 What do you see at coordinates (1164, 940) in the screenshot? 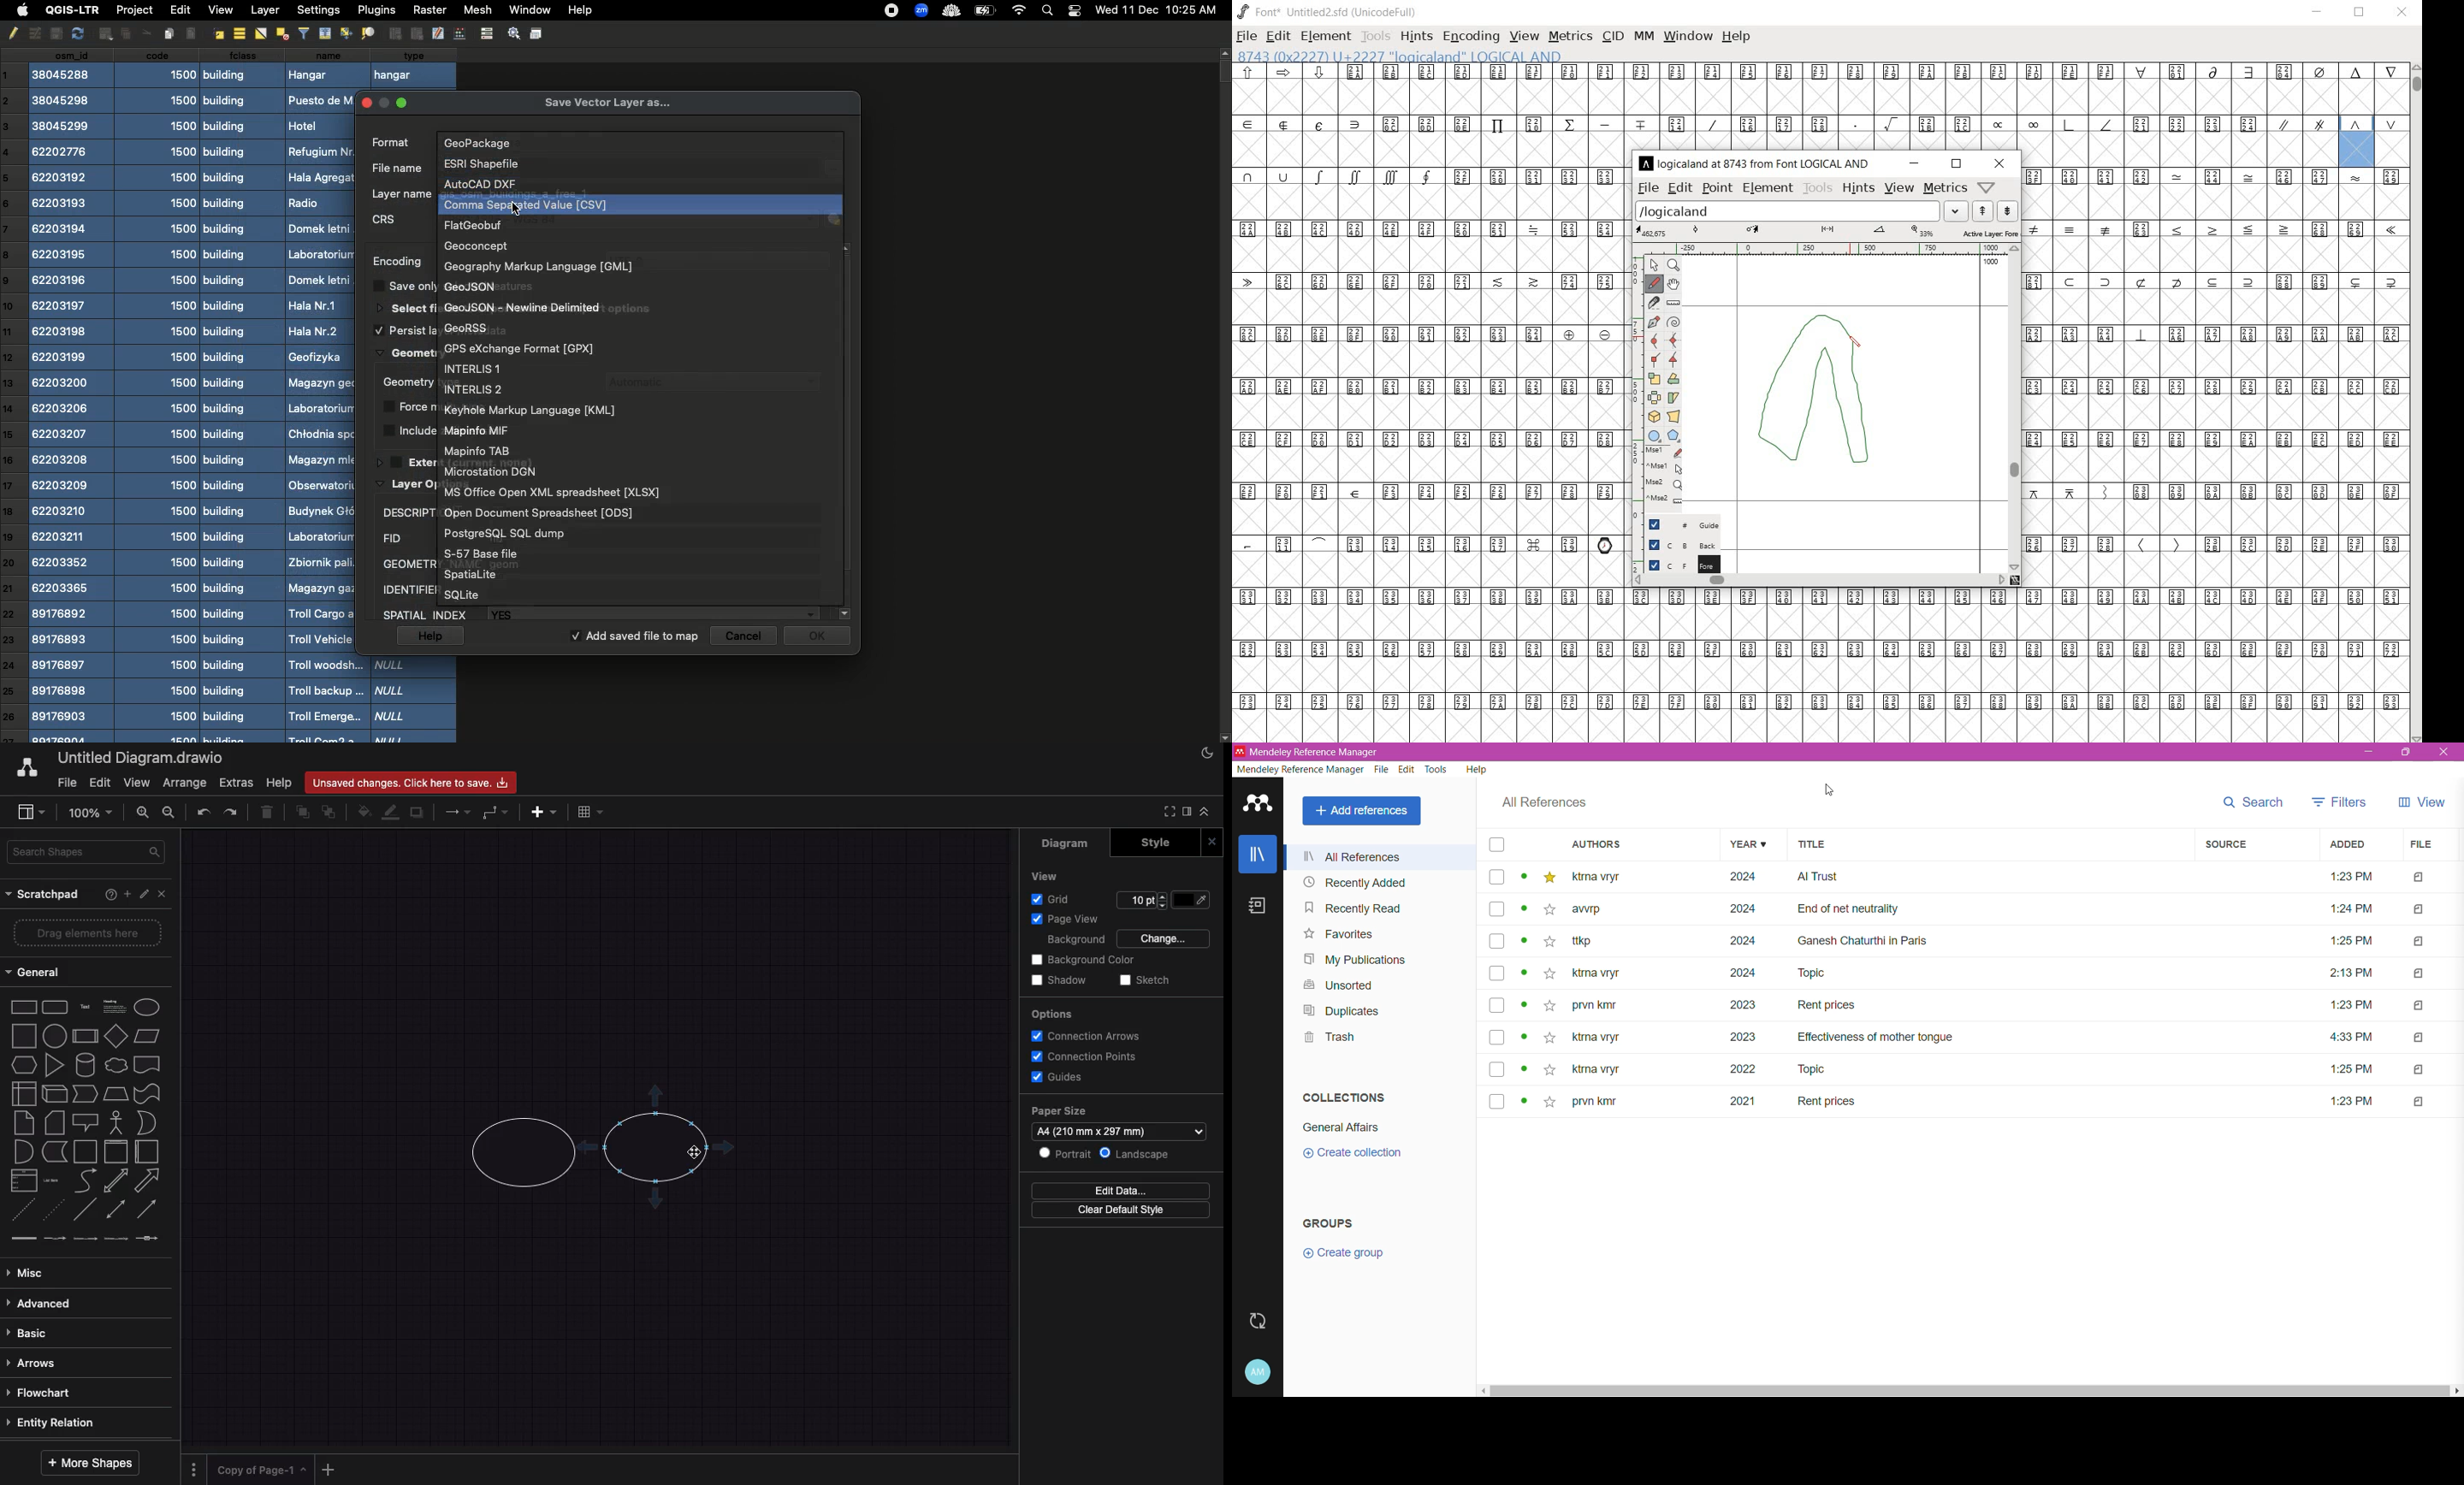
I see `change` at bounding box center [1164, 940].